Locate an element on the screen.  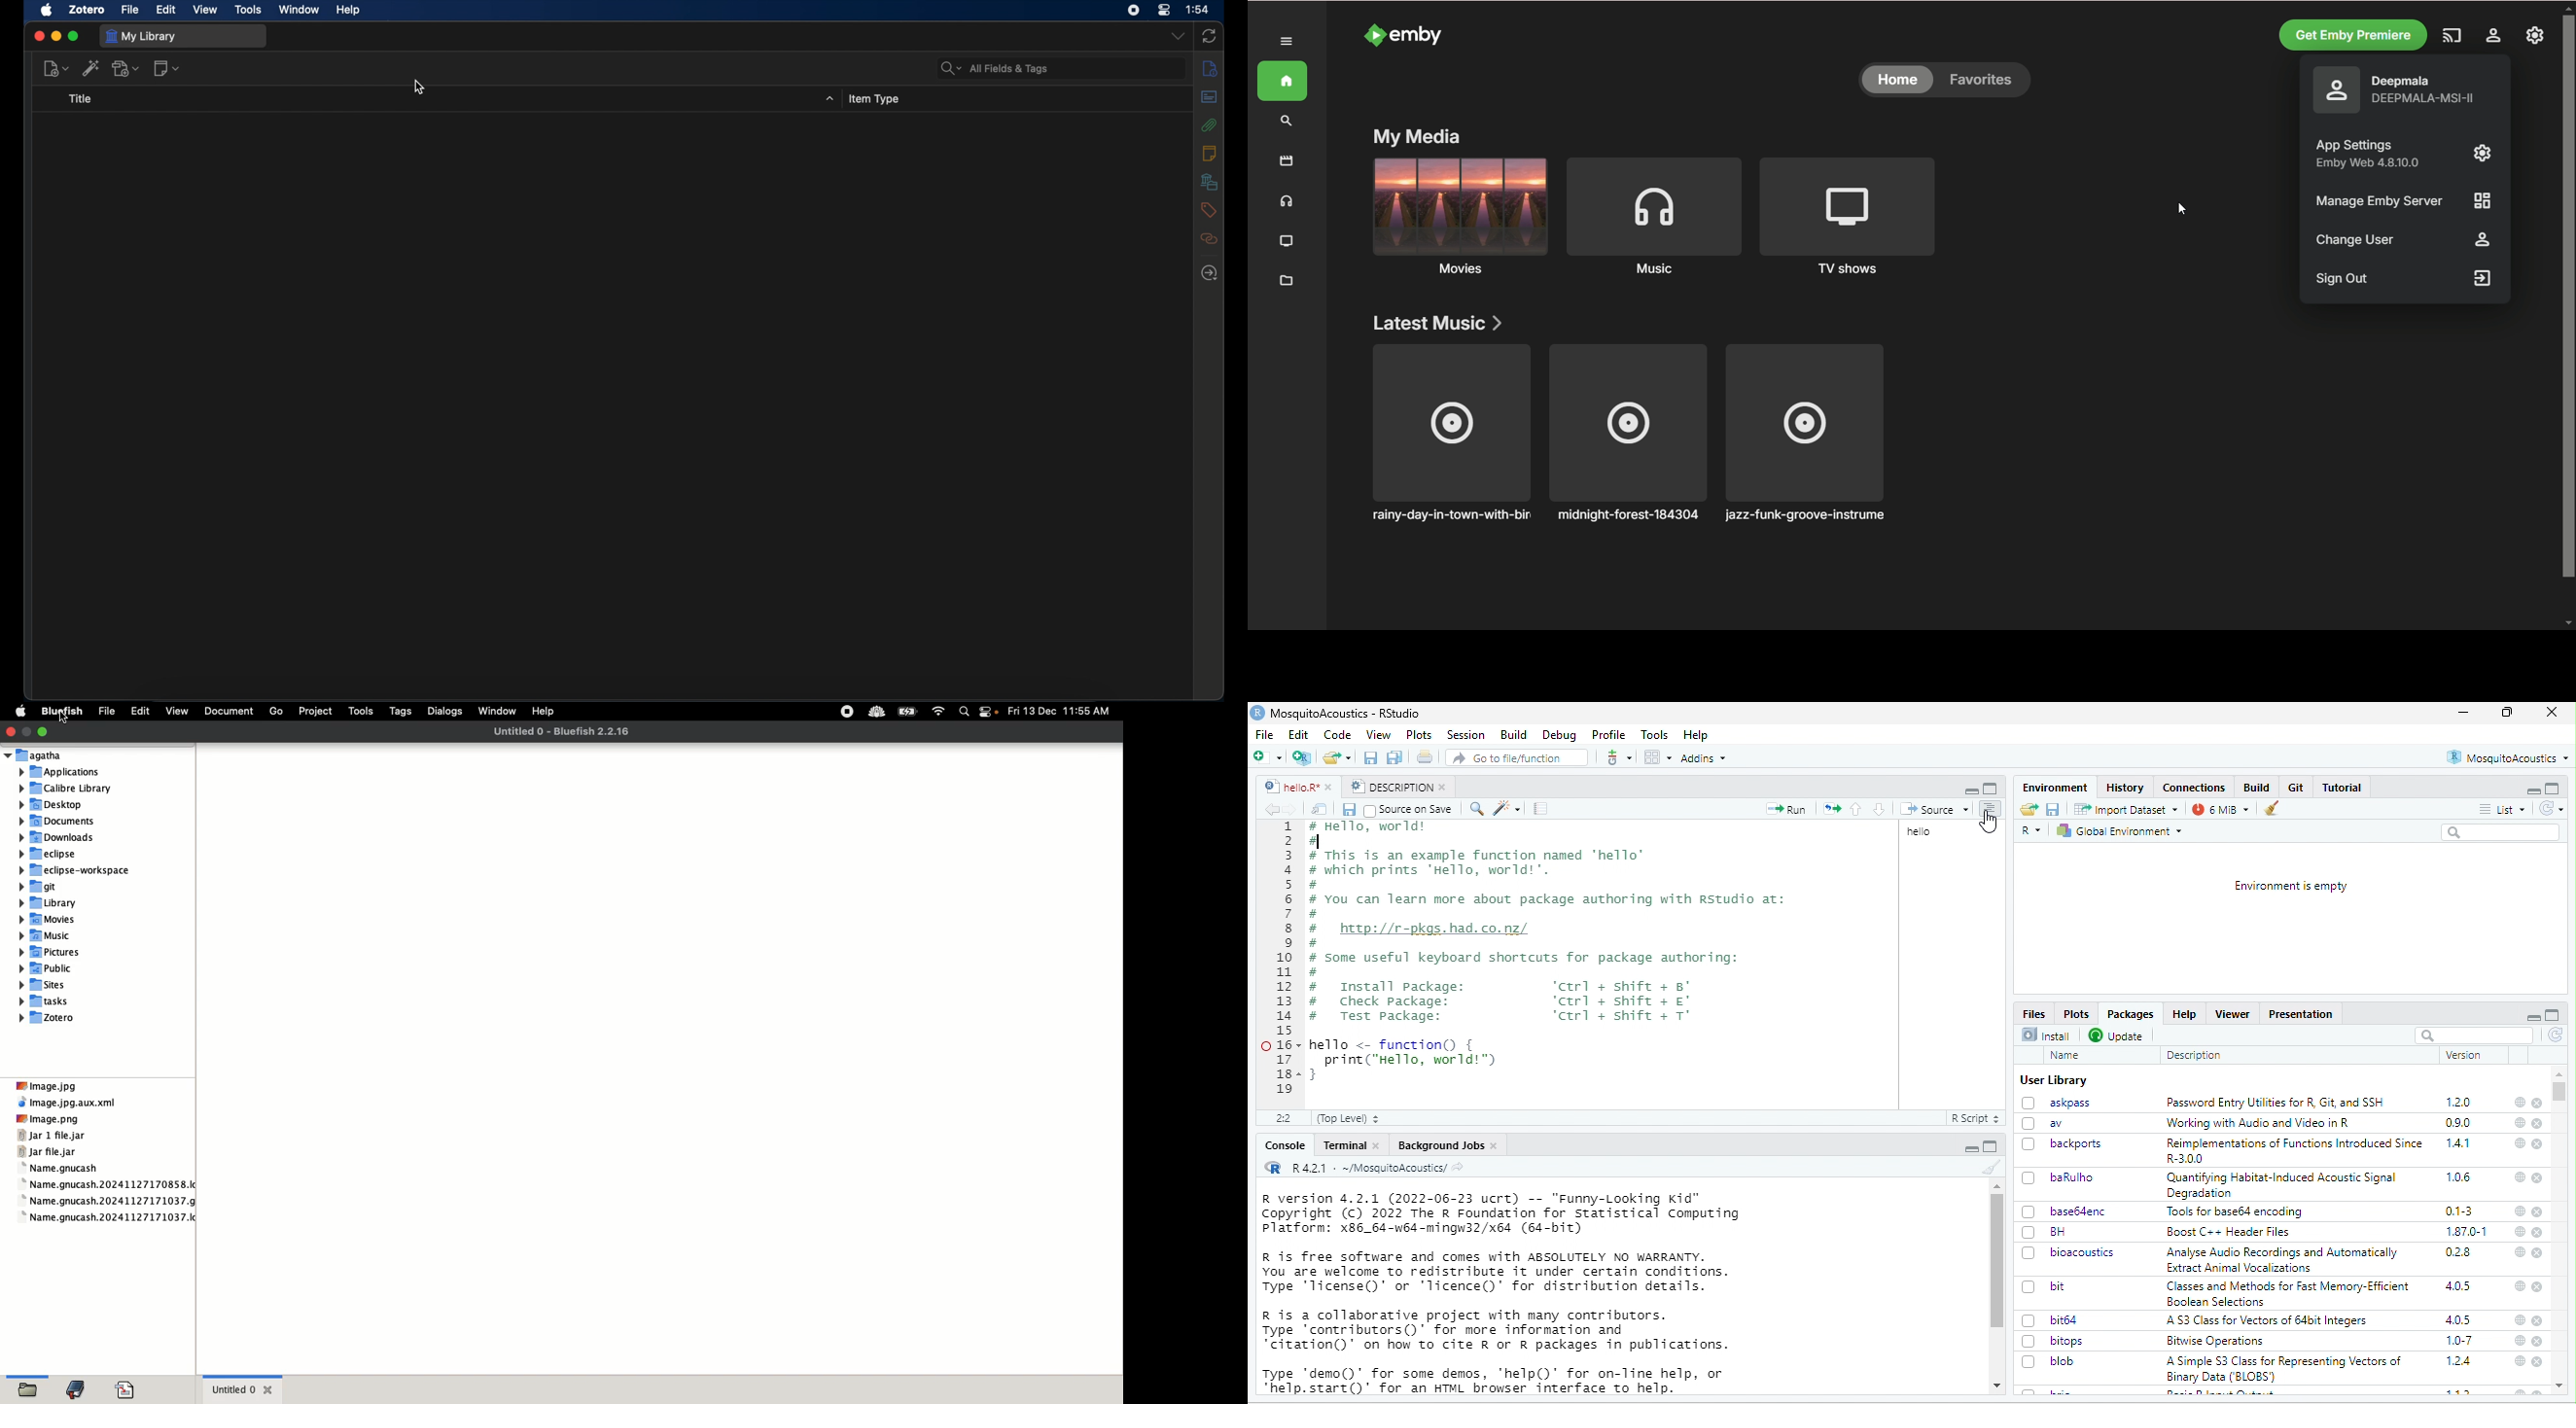
minimize is located at coordinates (2463, 712).